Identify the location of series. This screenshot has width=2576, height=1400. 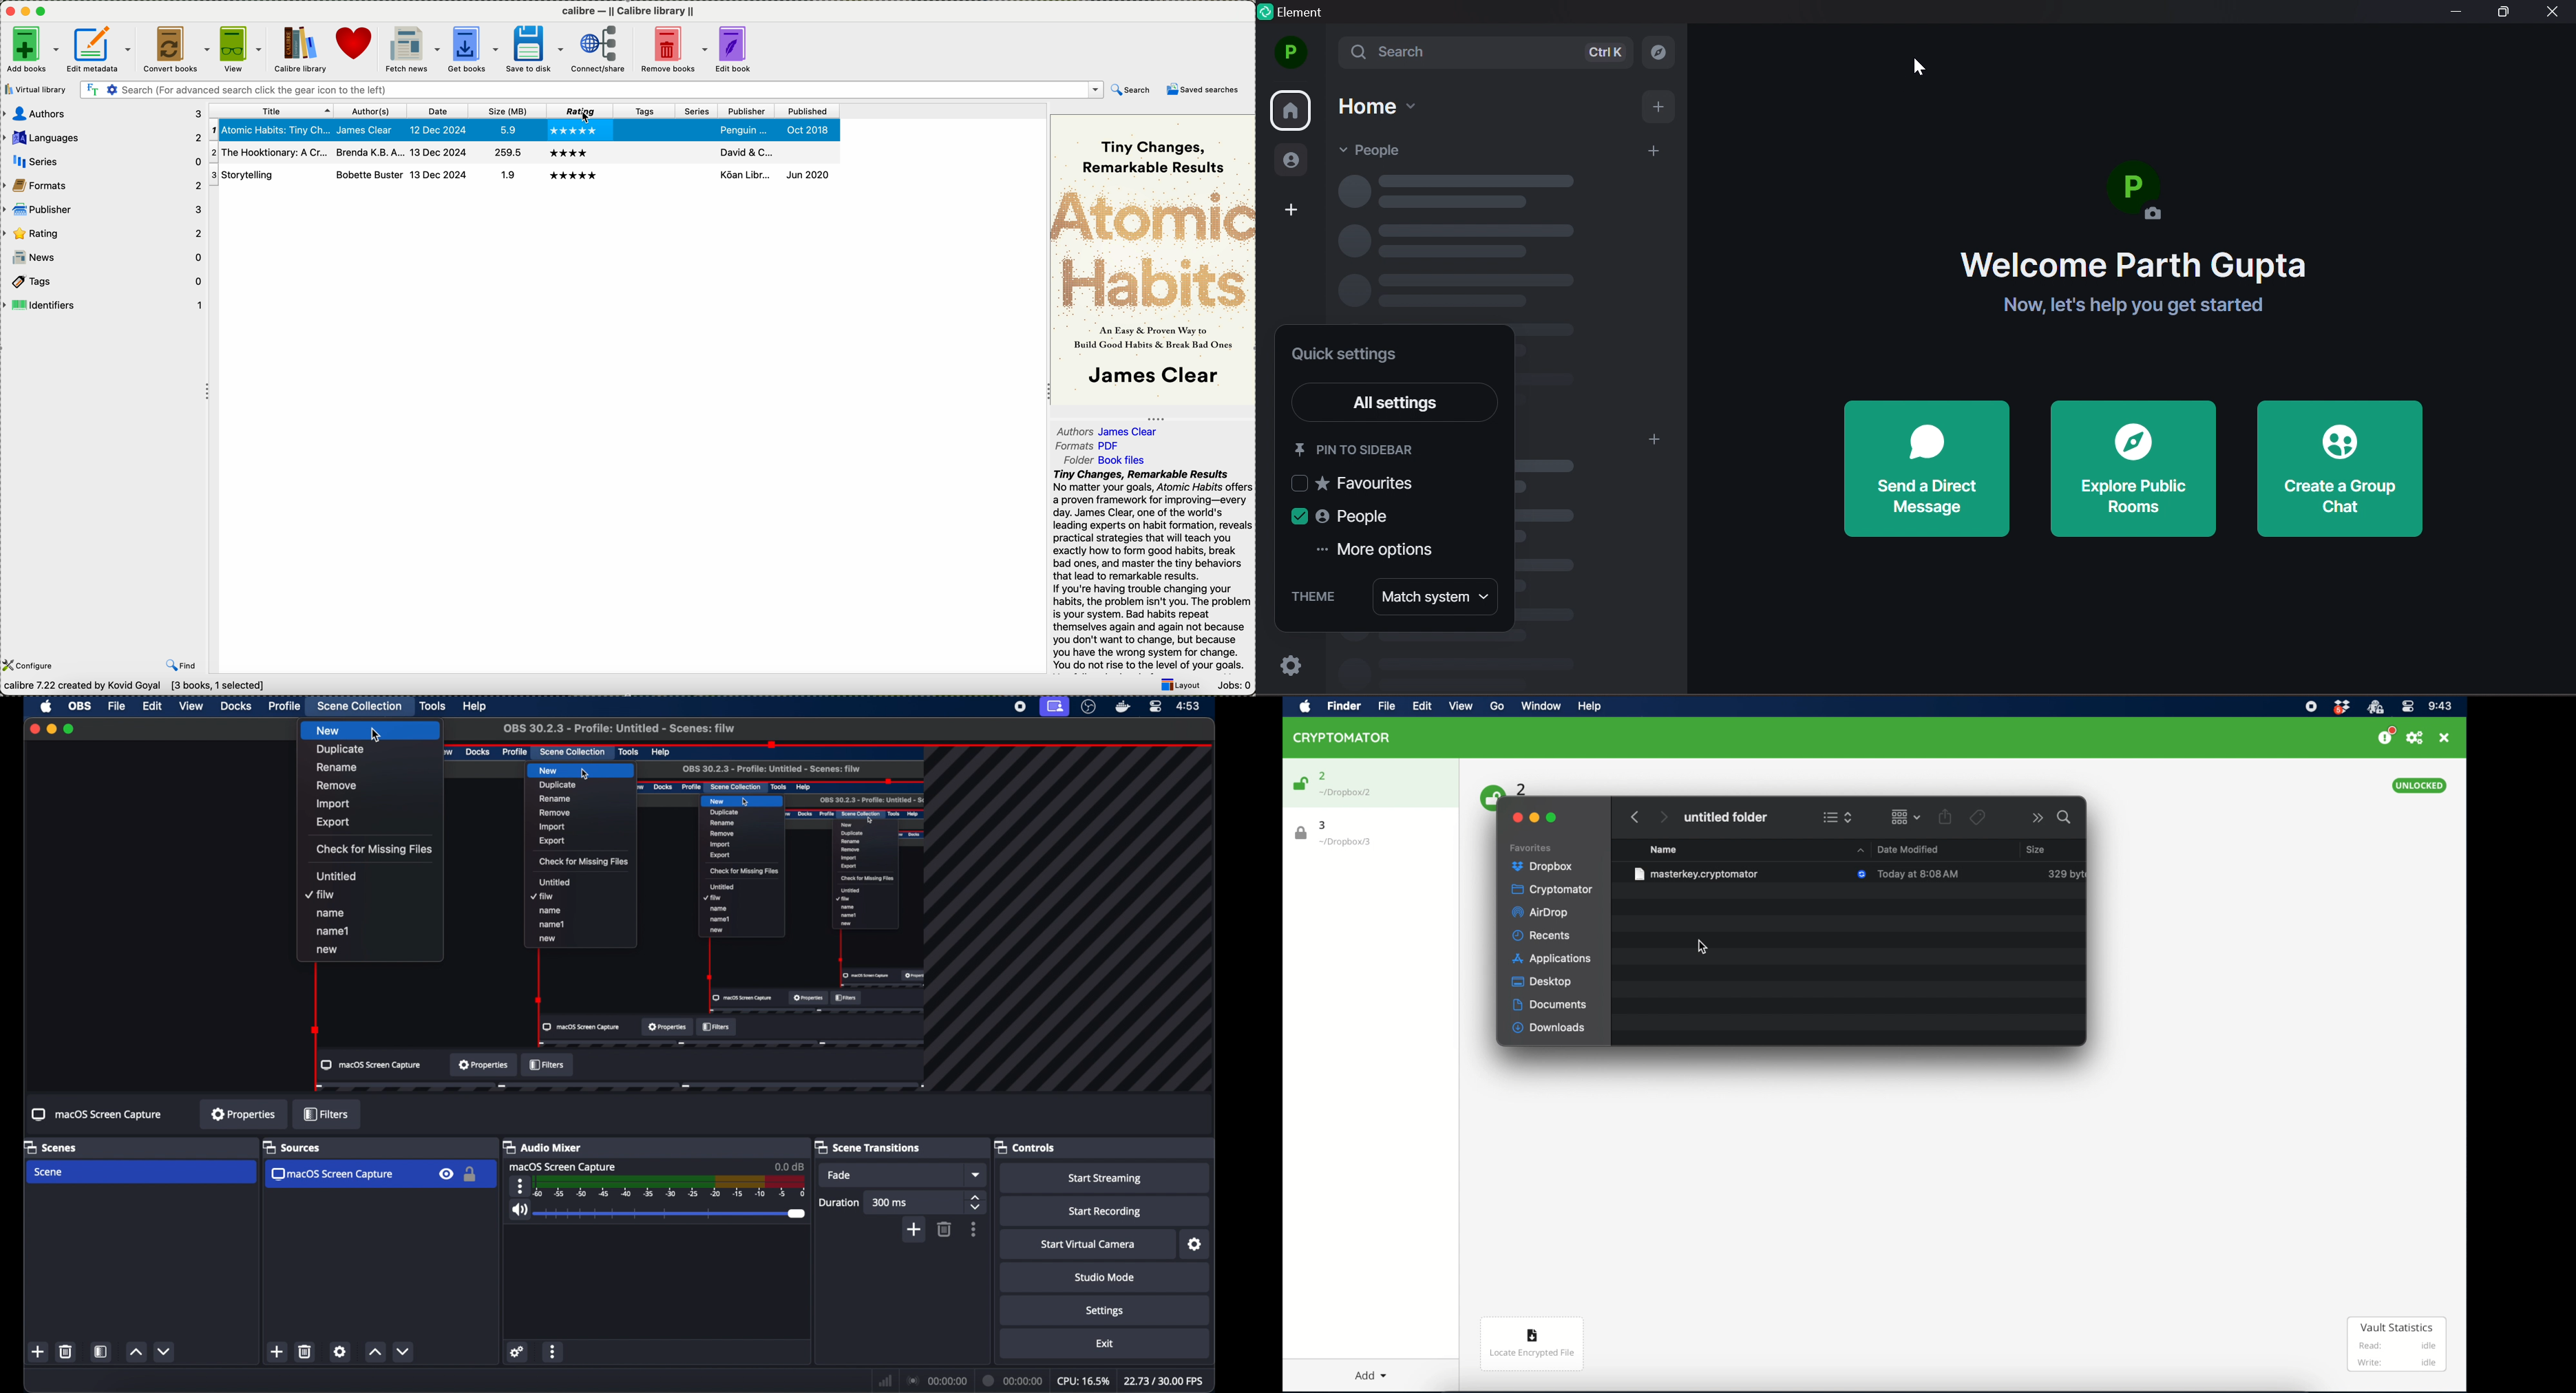
(698, 111).